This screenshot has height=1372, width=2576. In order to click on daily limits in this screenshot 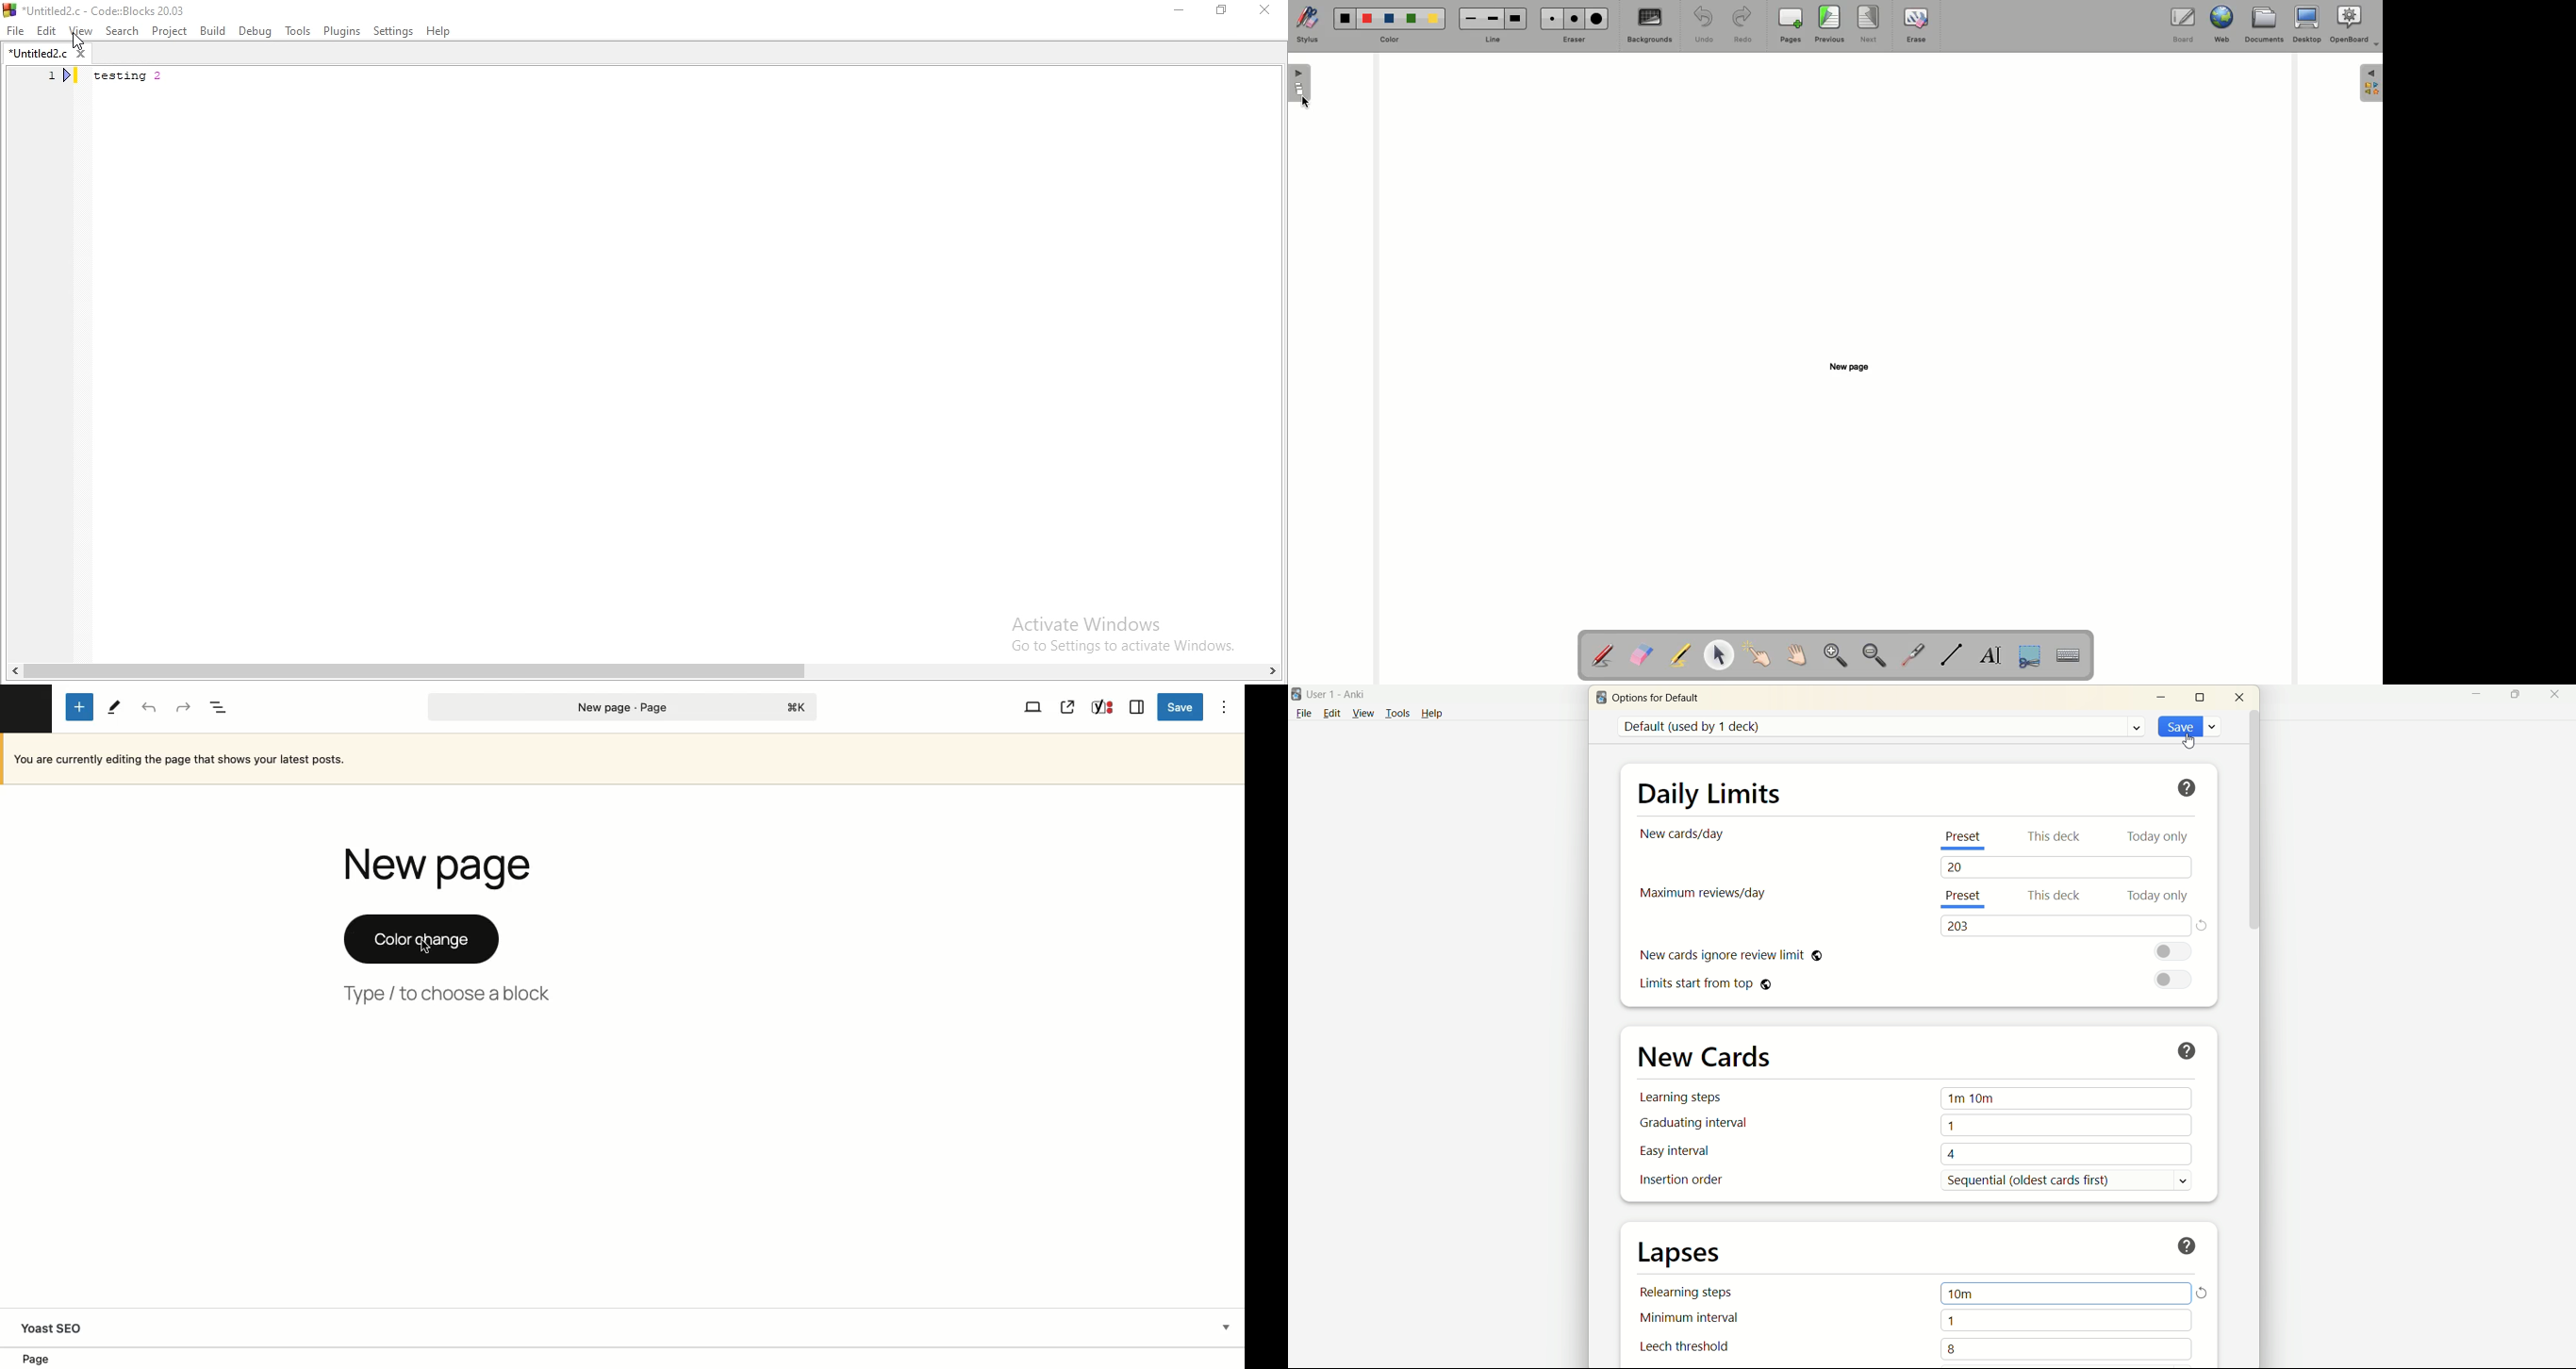, I will do `click(1707, 792)`.